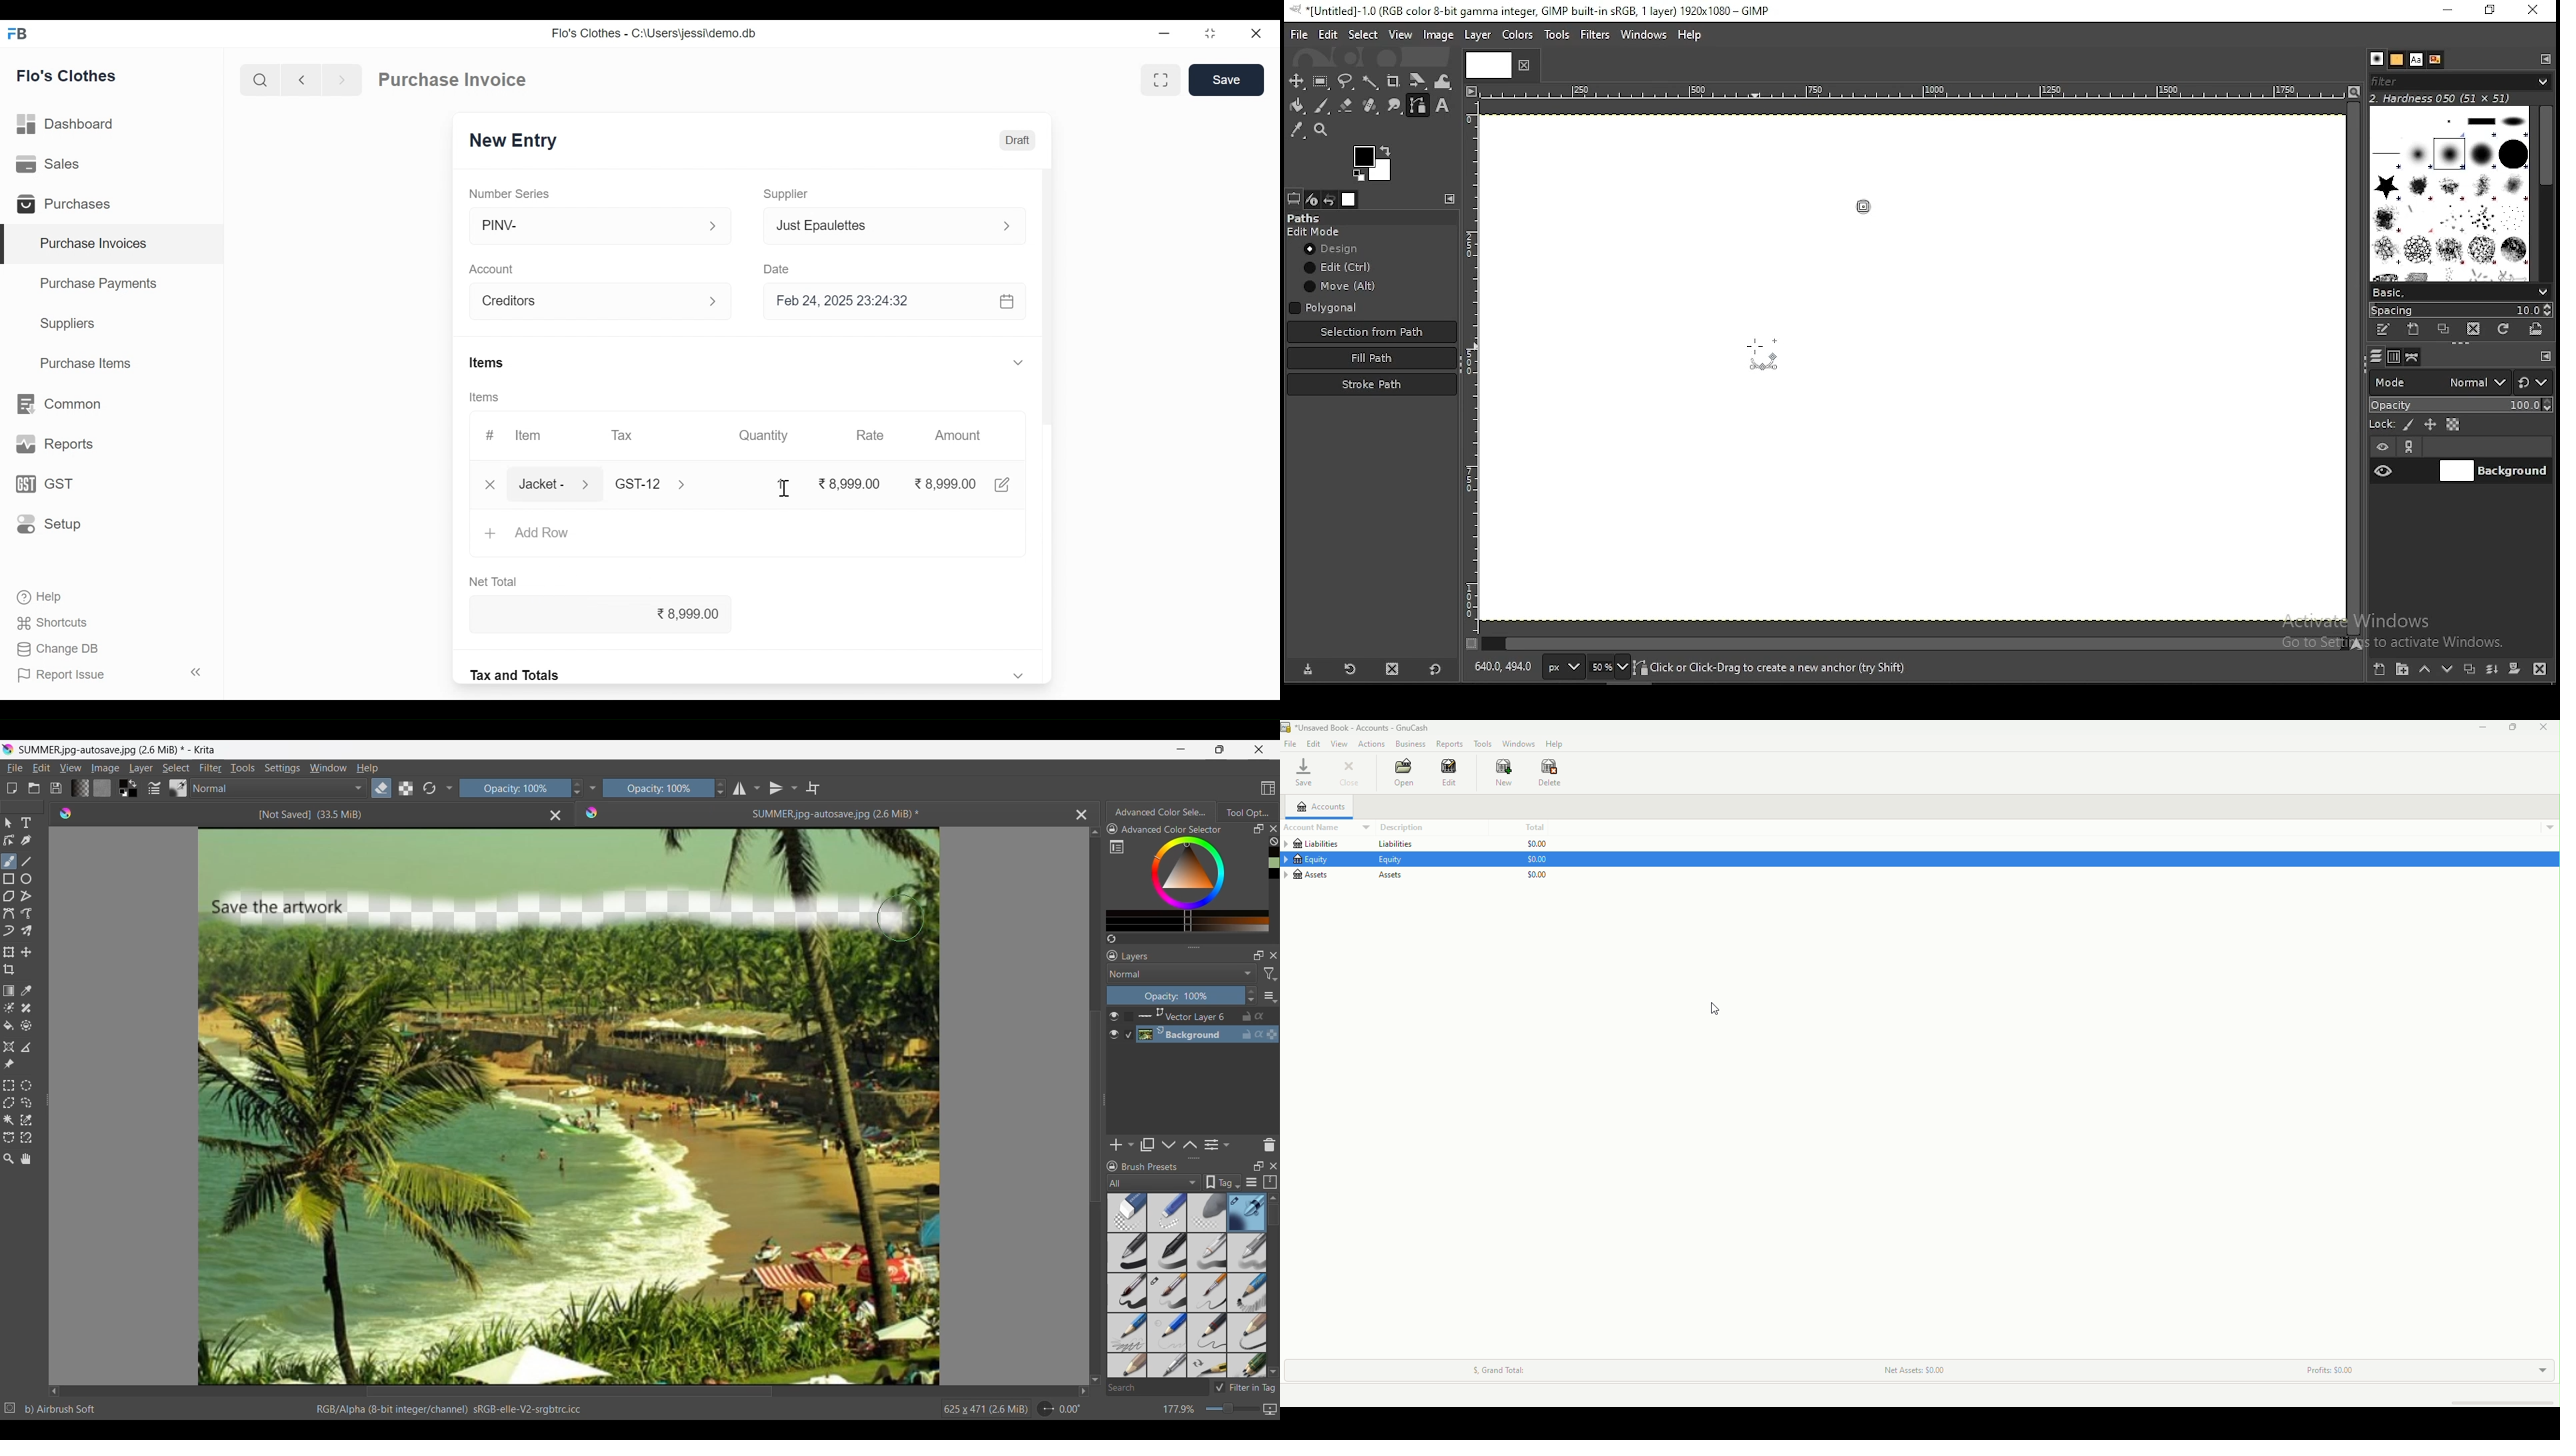 Image resolution: width=2576 pixels, height=1456 pixels. Describe the element at coordinates (1273, 1286) in the screenshot. I see `Vertical slide bar for Brush presets panel` at that location.